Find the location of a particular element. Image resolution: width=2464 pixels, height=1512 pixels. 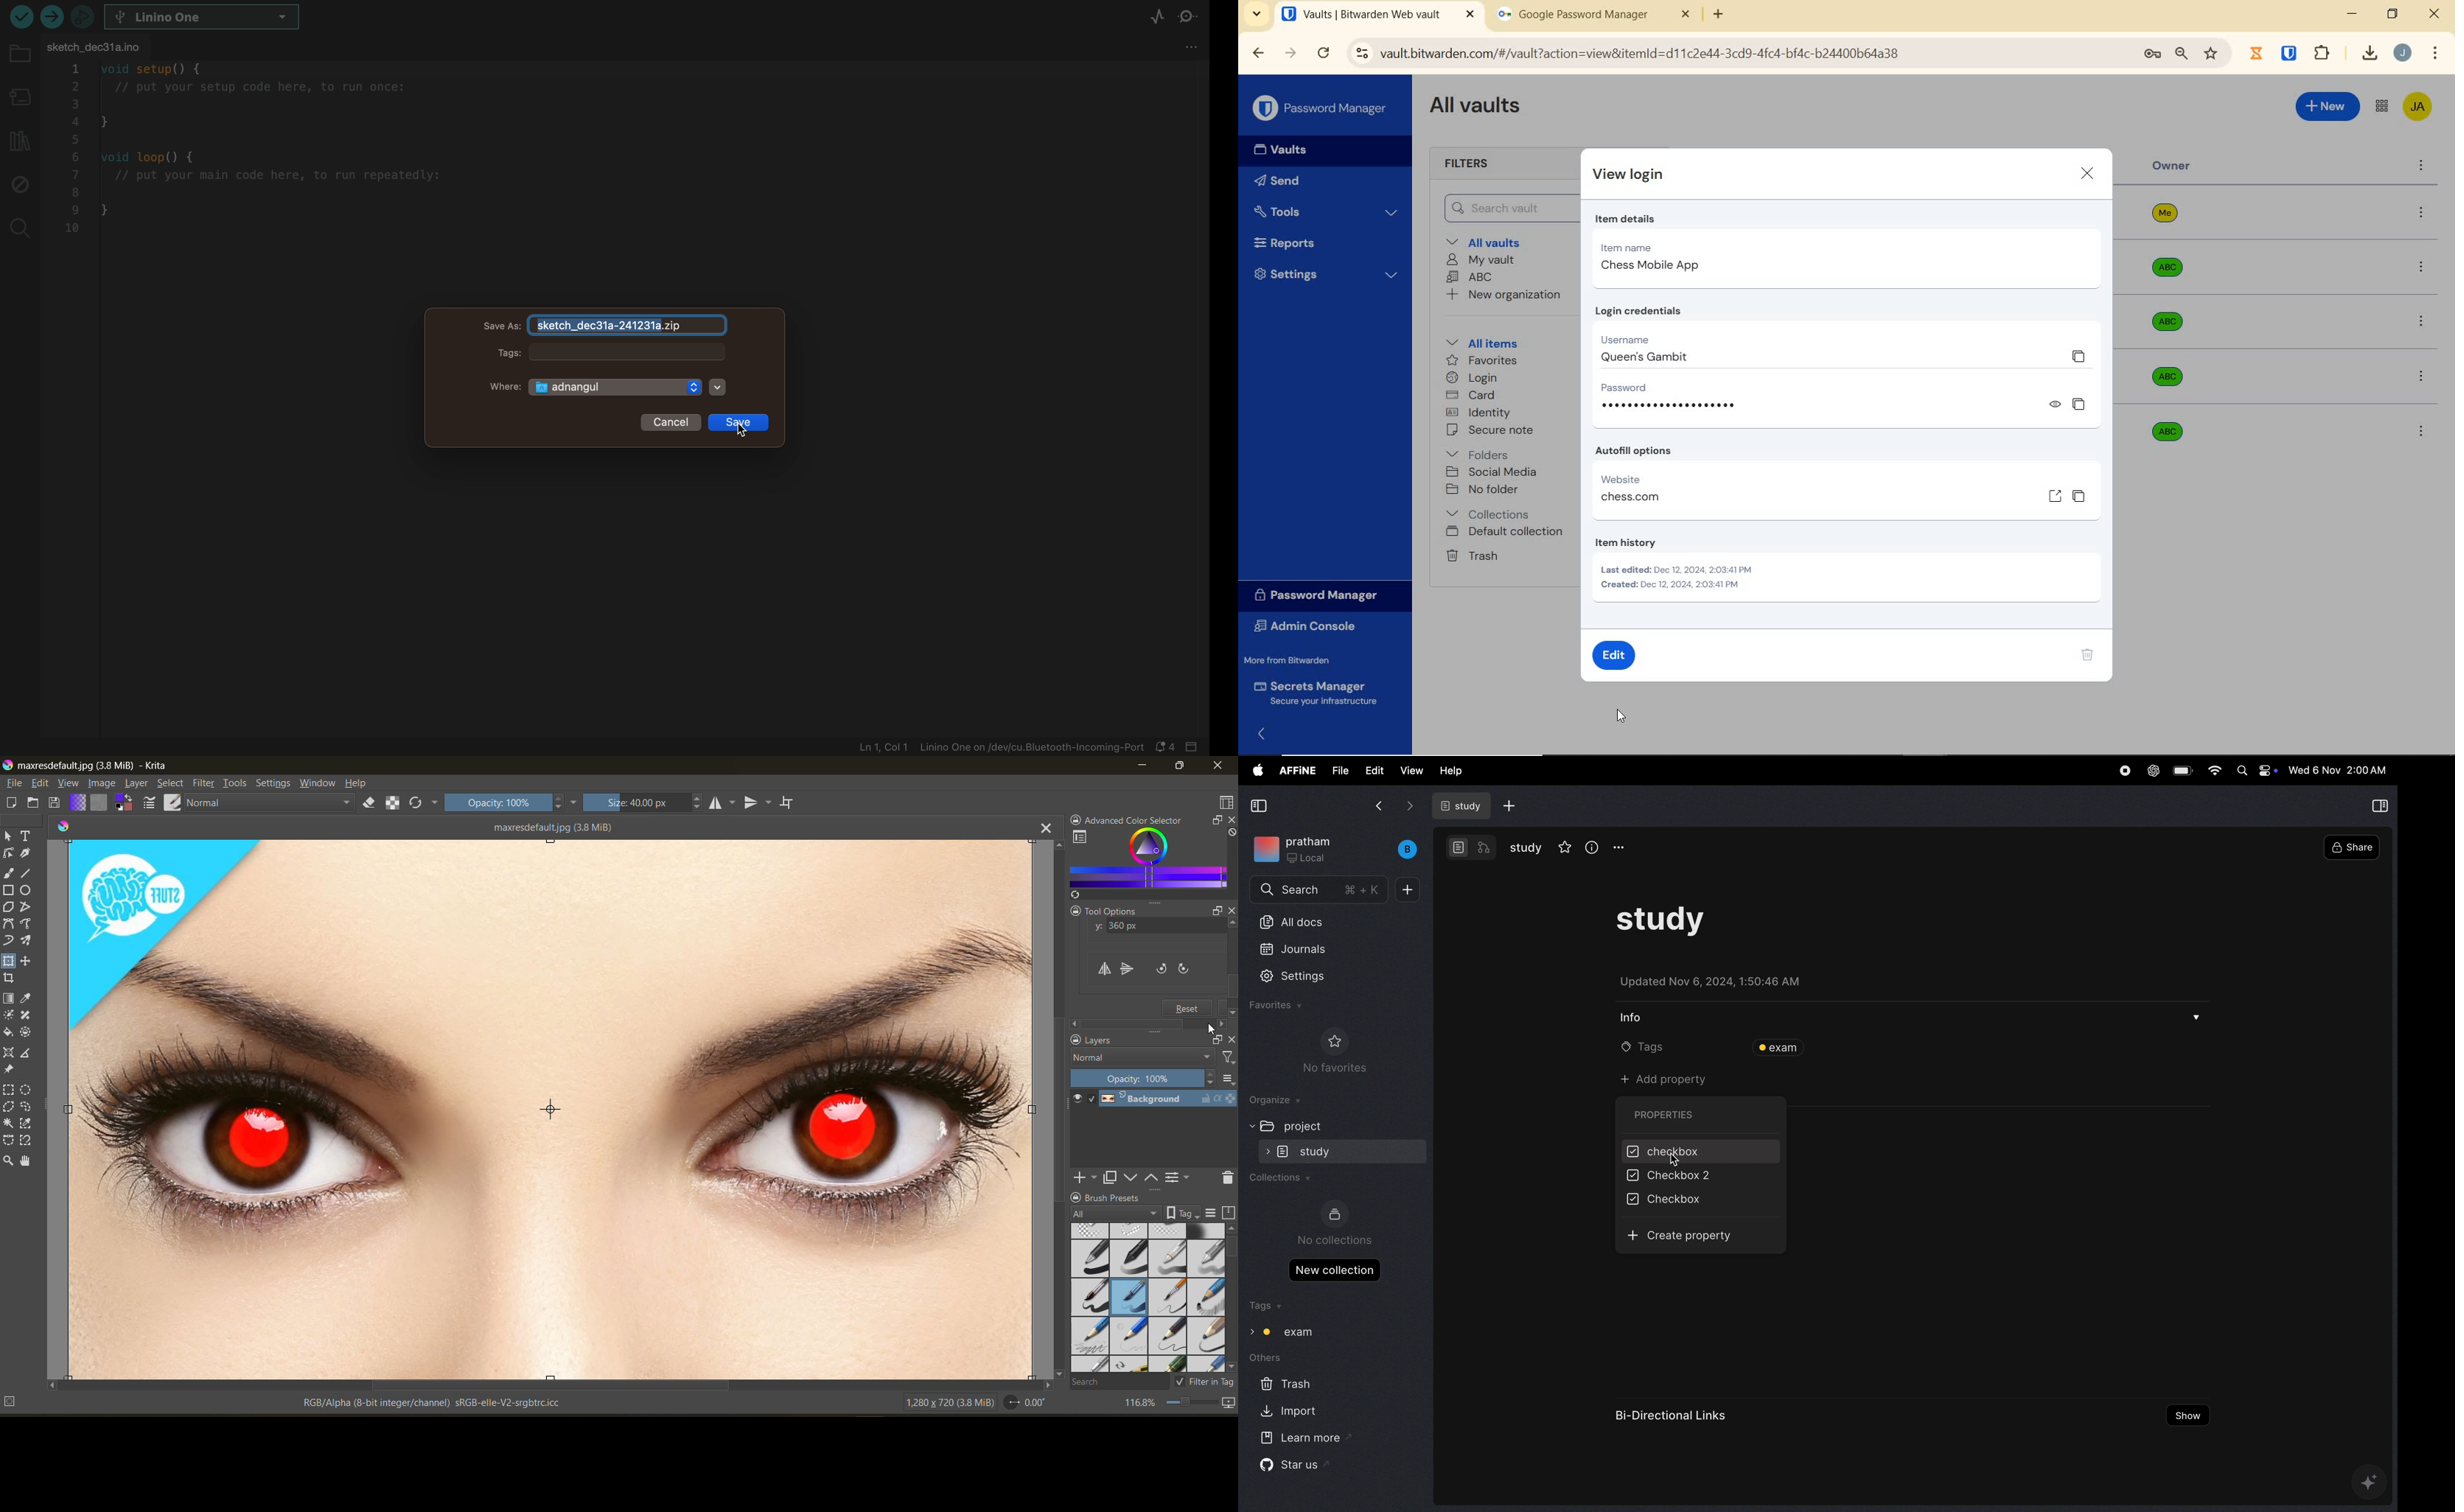

exam tags is located at coordinates (1776, 1047).